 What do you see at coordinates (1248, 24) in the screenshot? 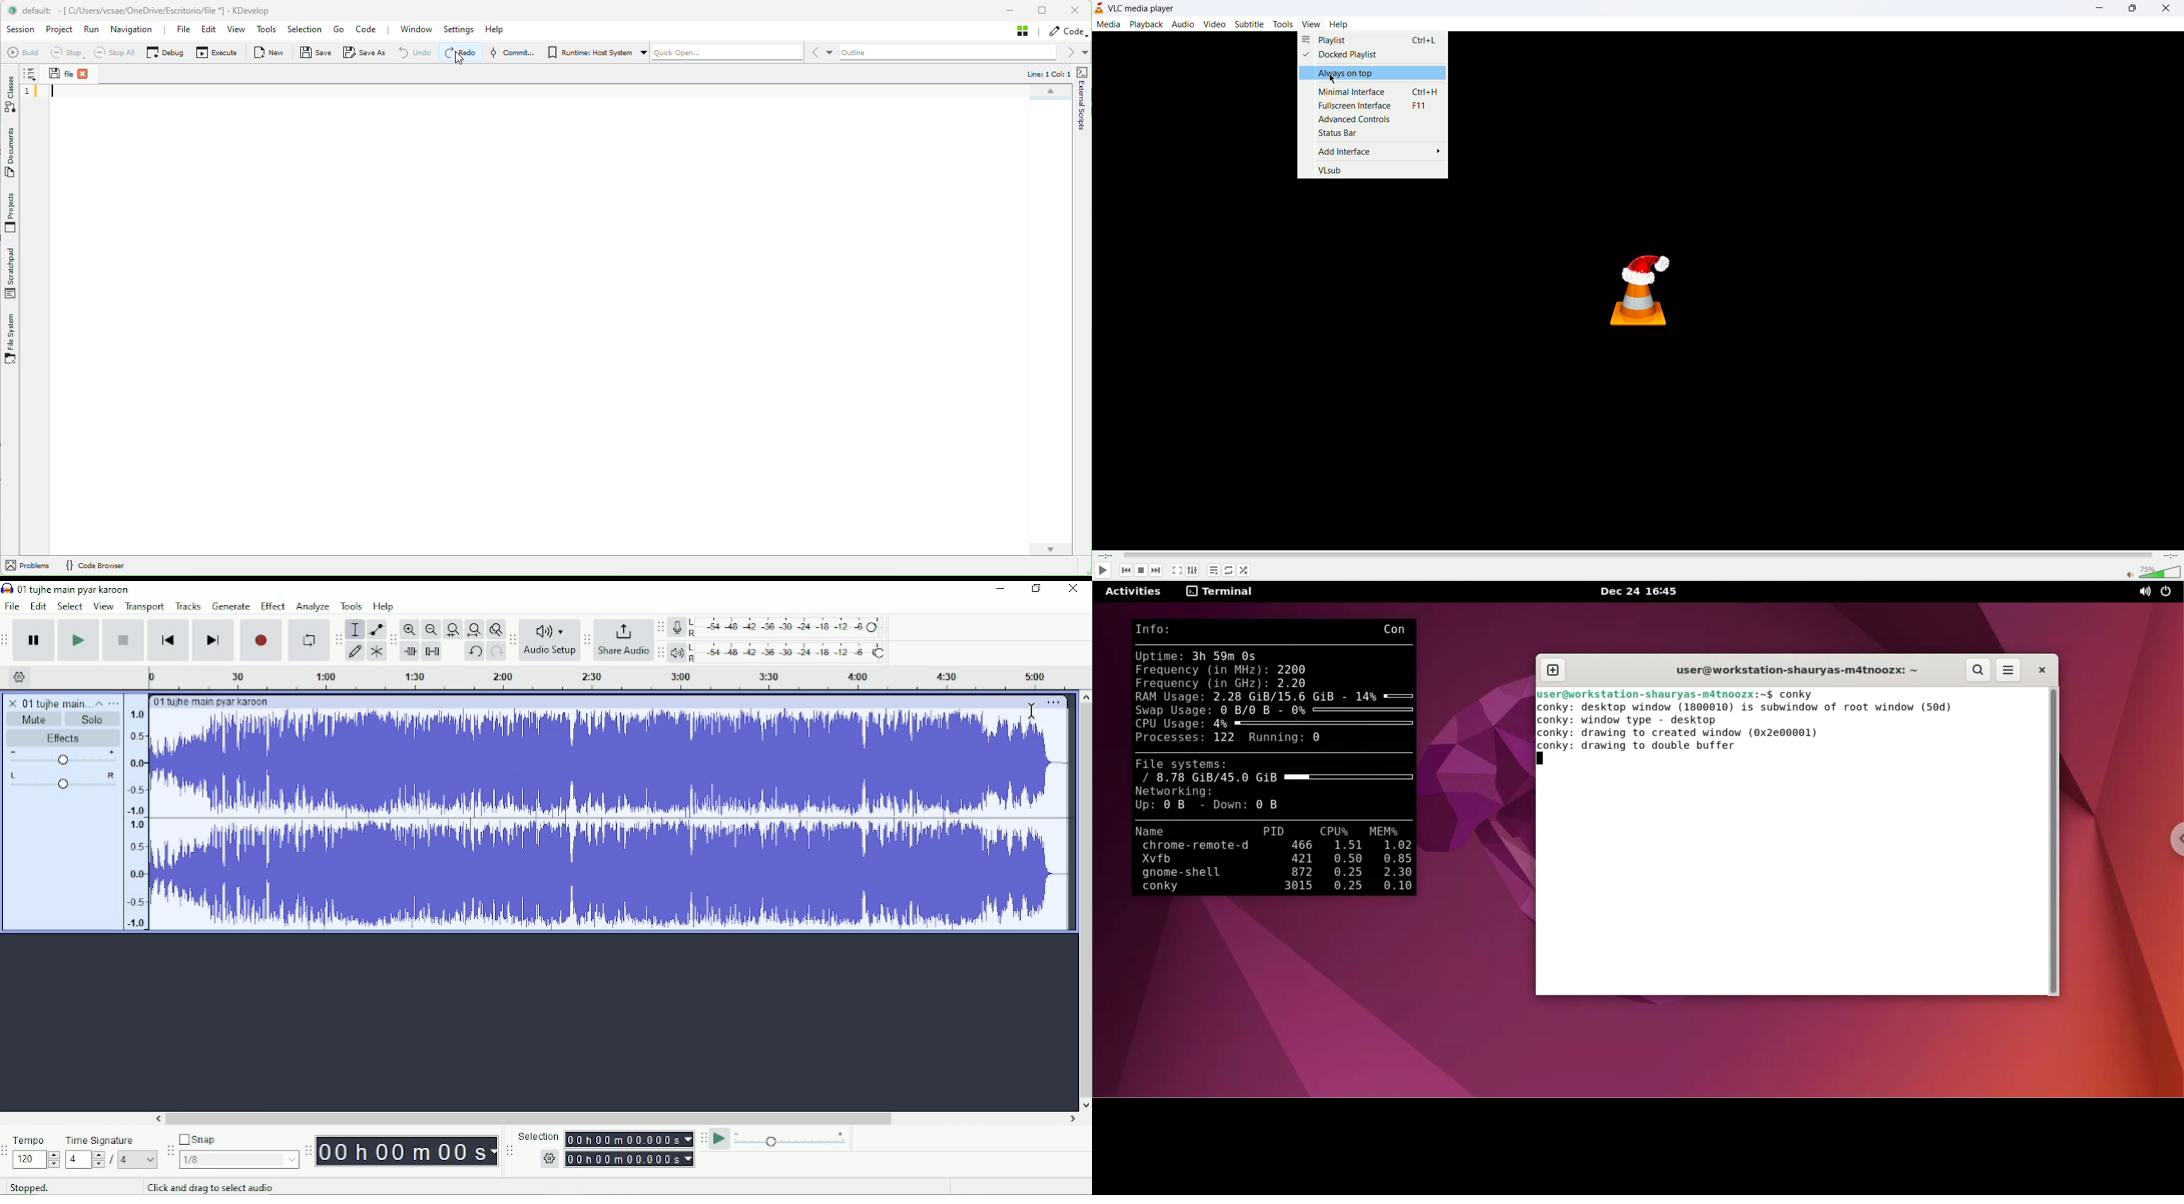
I see `subtitle` at bounding box center [1248, 24].